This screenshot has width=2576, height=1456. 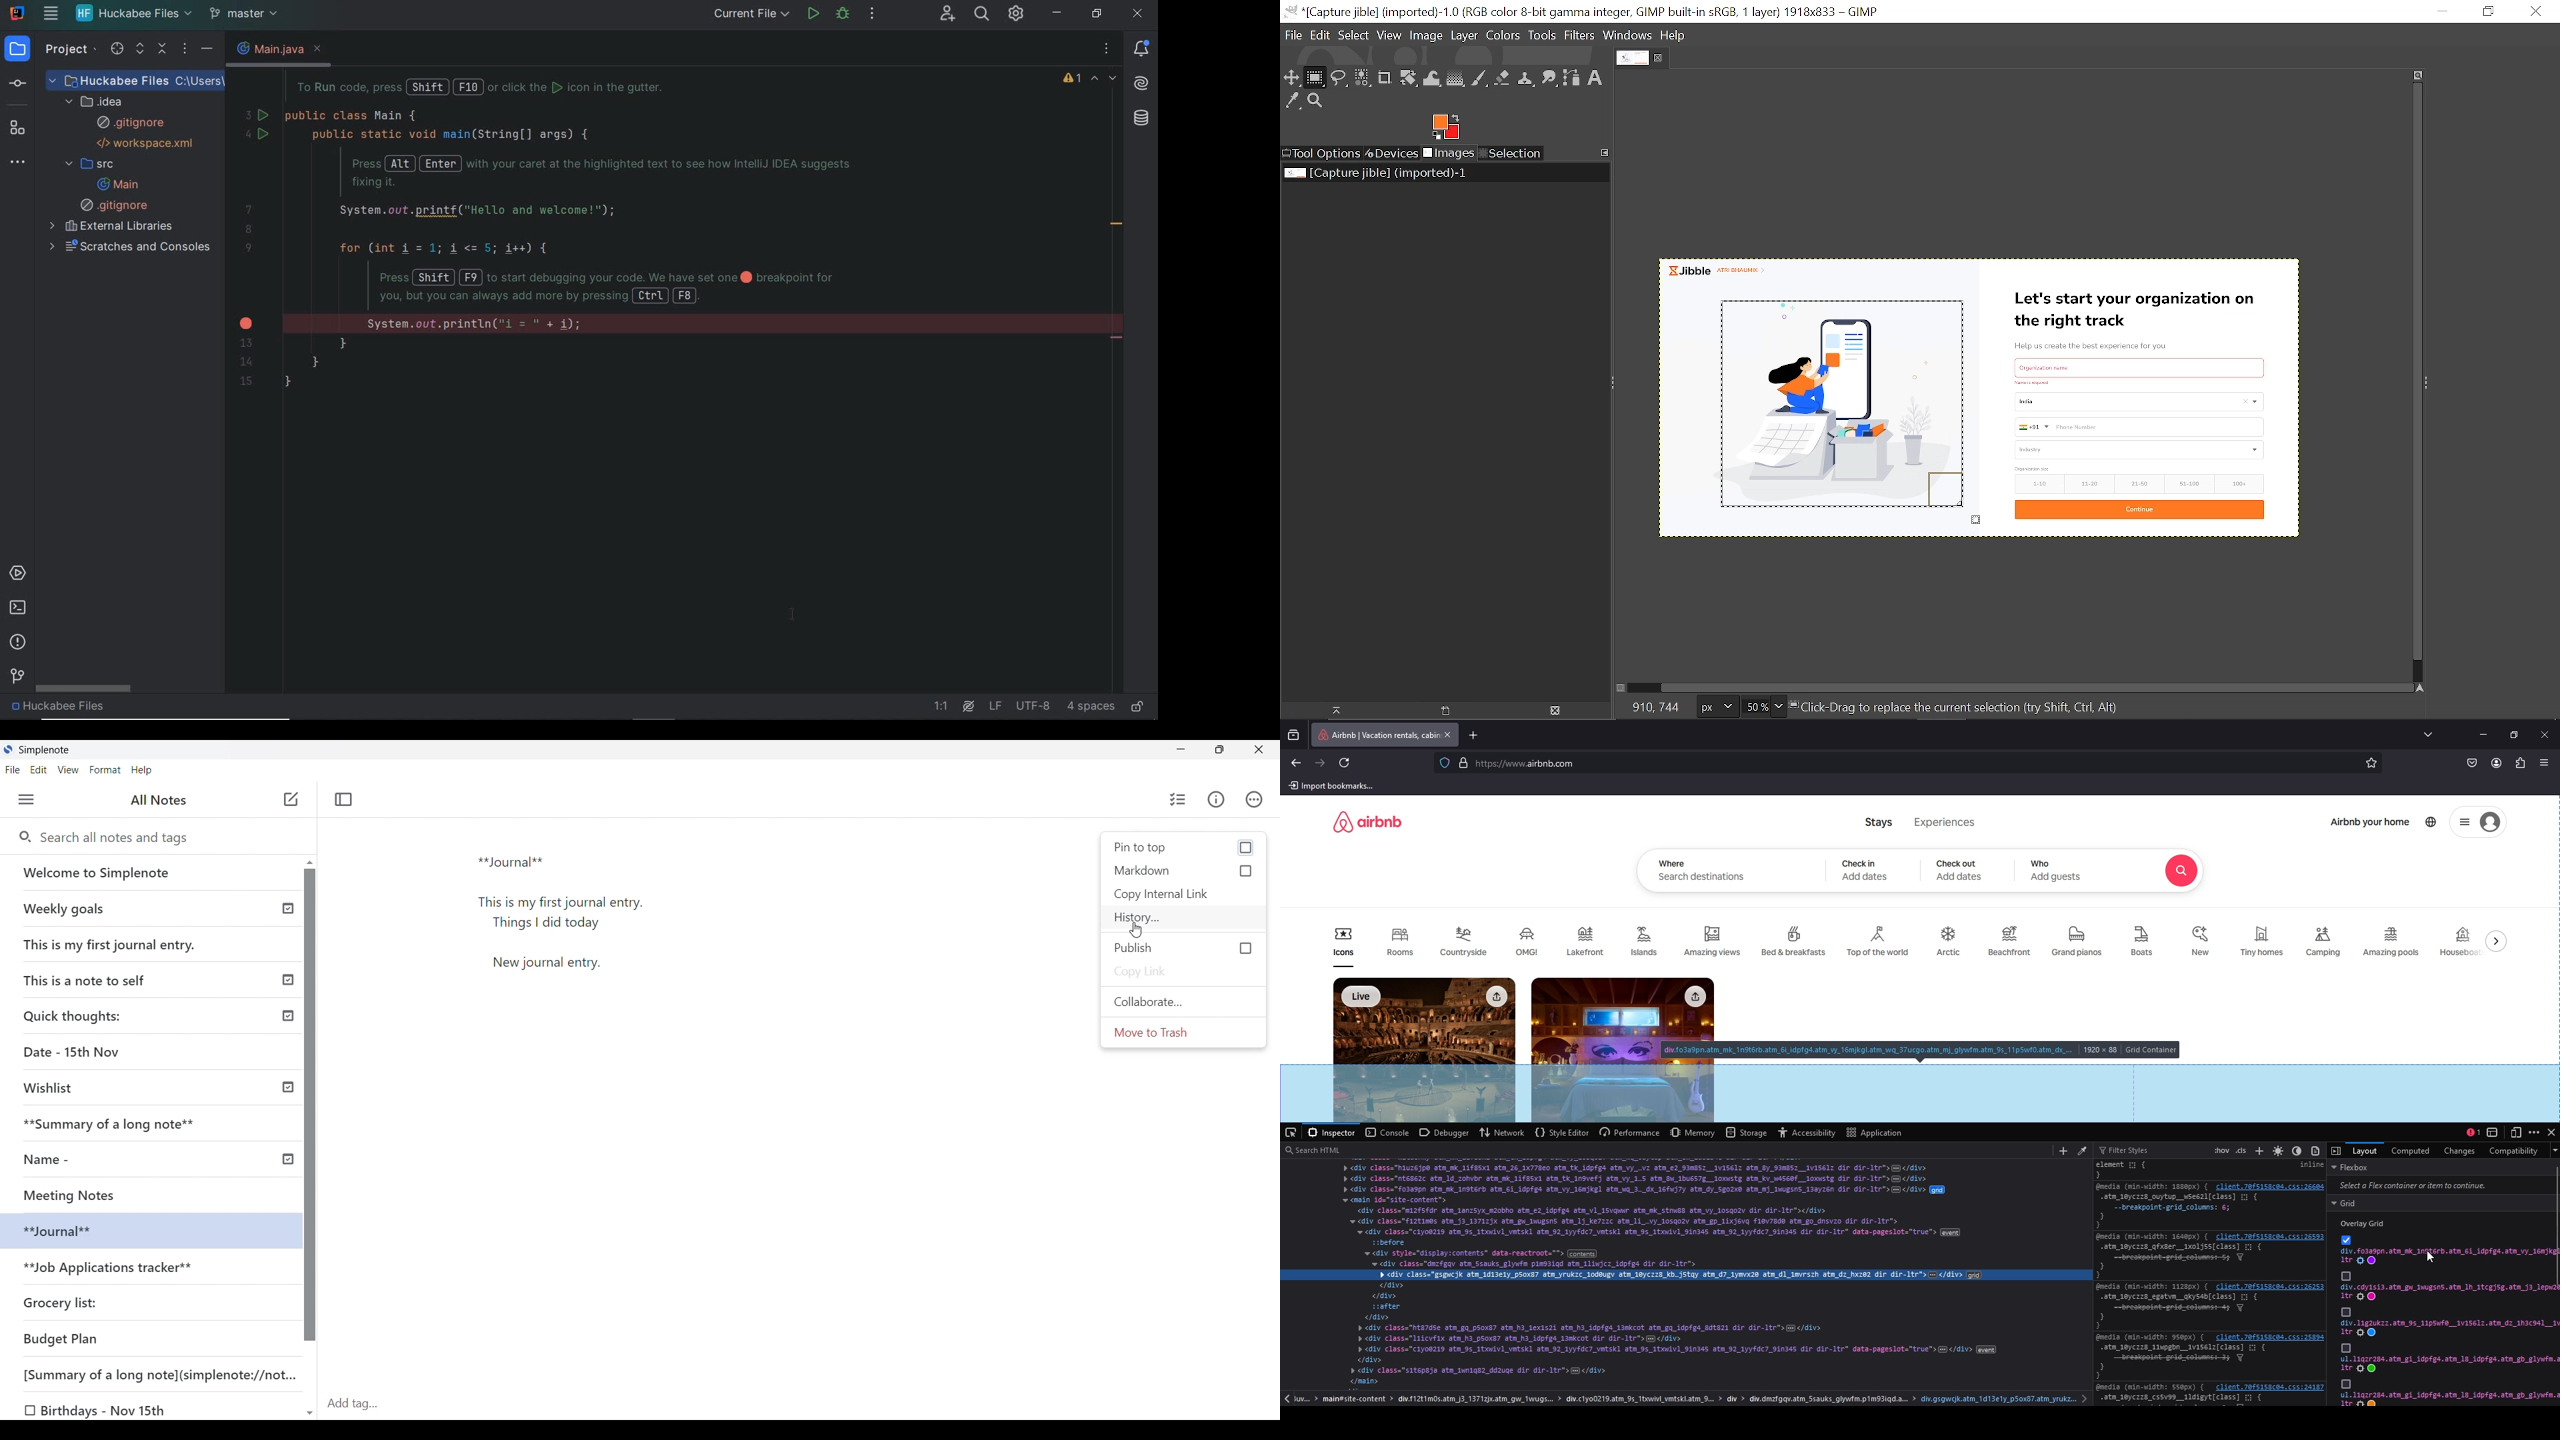 I want to click on grid css, so click(x=2451, y=1399).